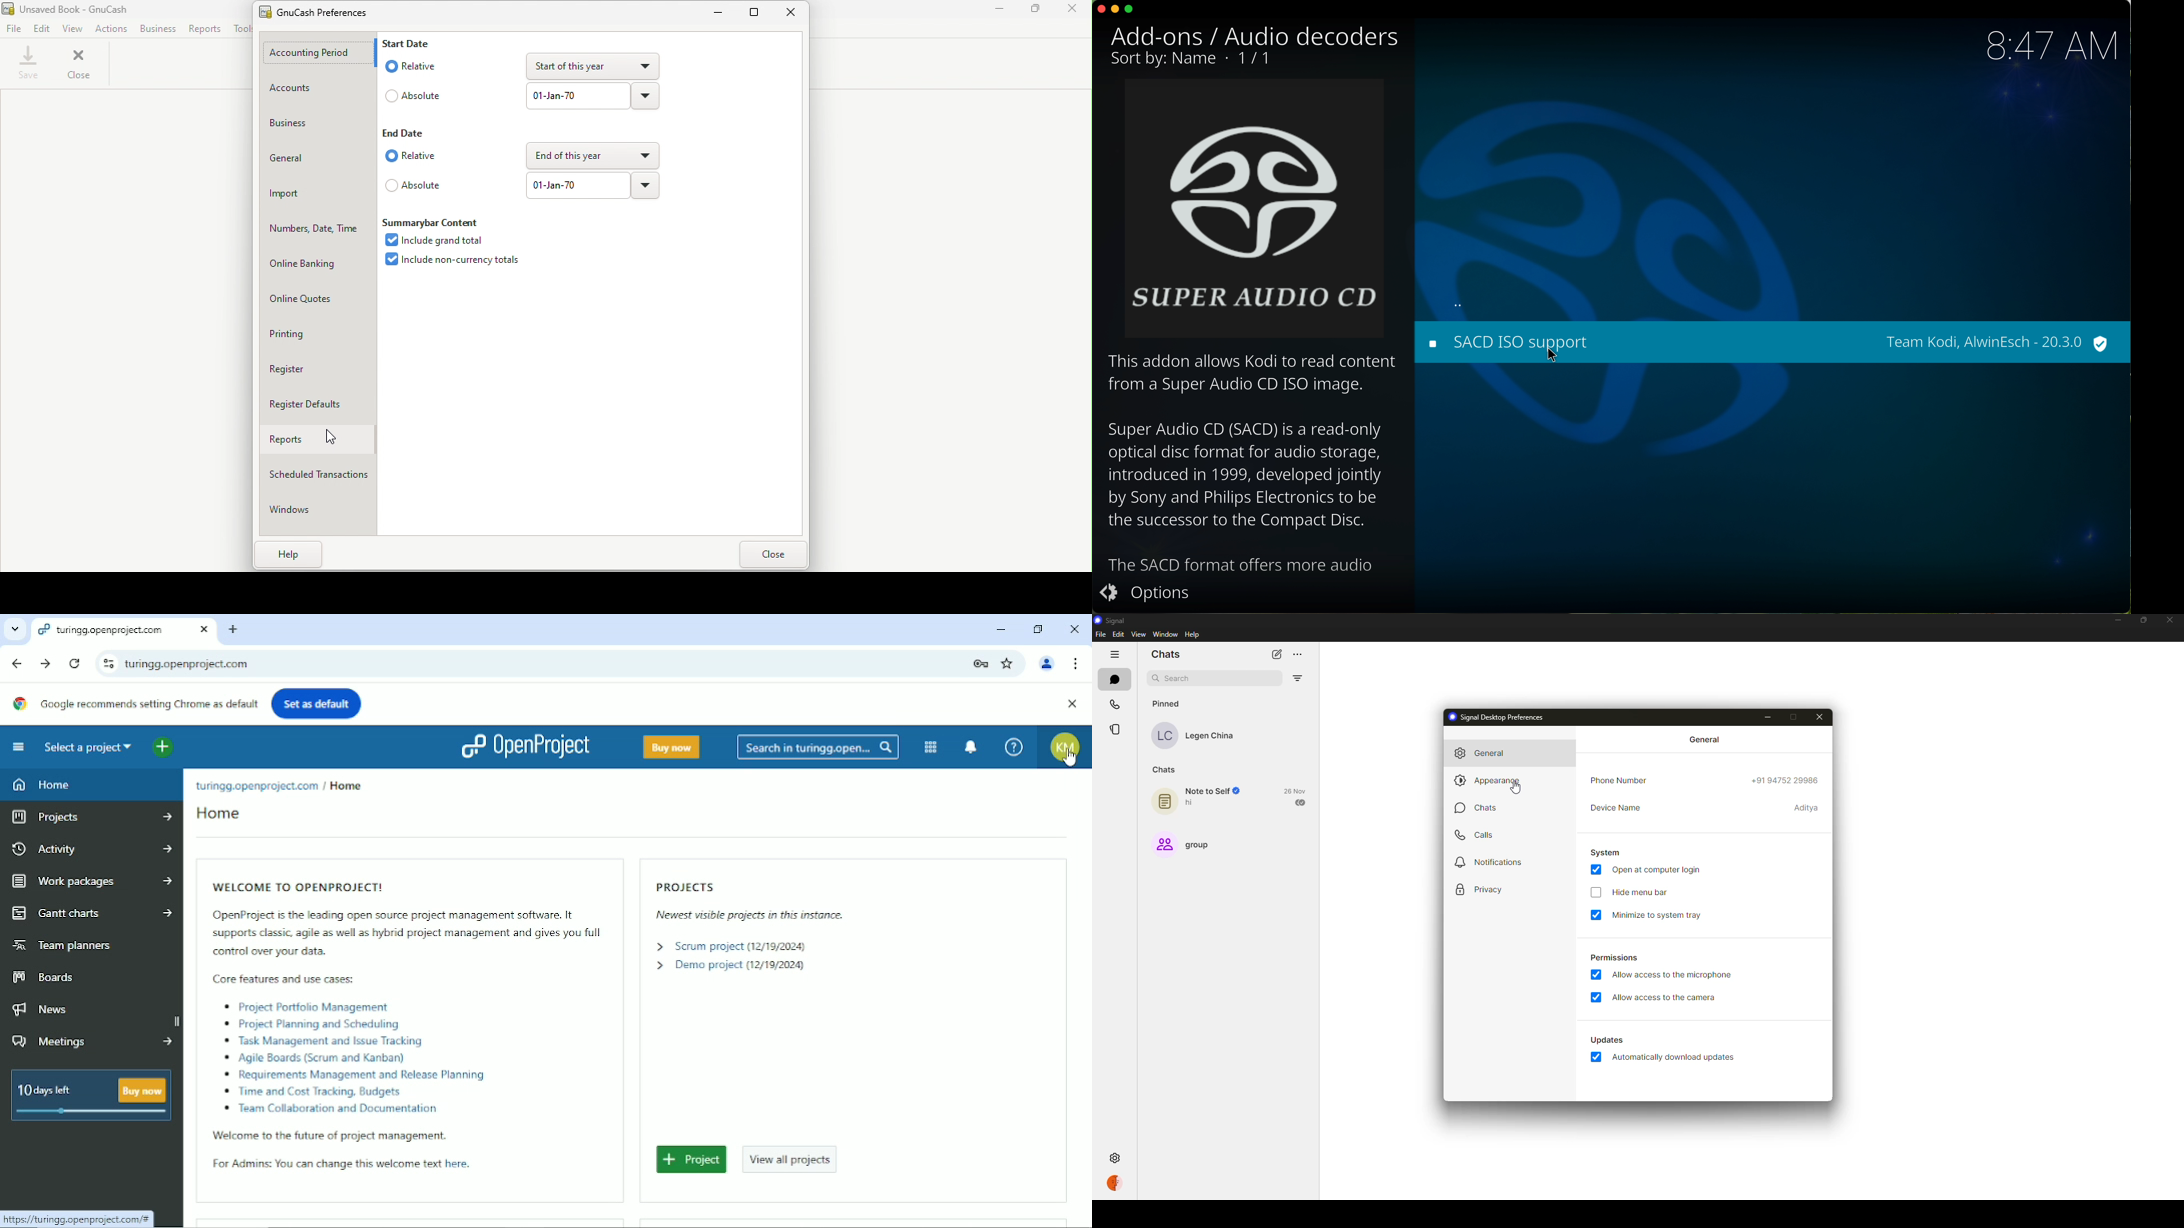 The height and width of the screenshot is (1232, 2184). Describe the element at coordinates (316, 402) in the screenshot. I see `Register defaults` at that location.